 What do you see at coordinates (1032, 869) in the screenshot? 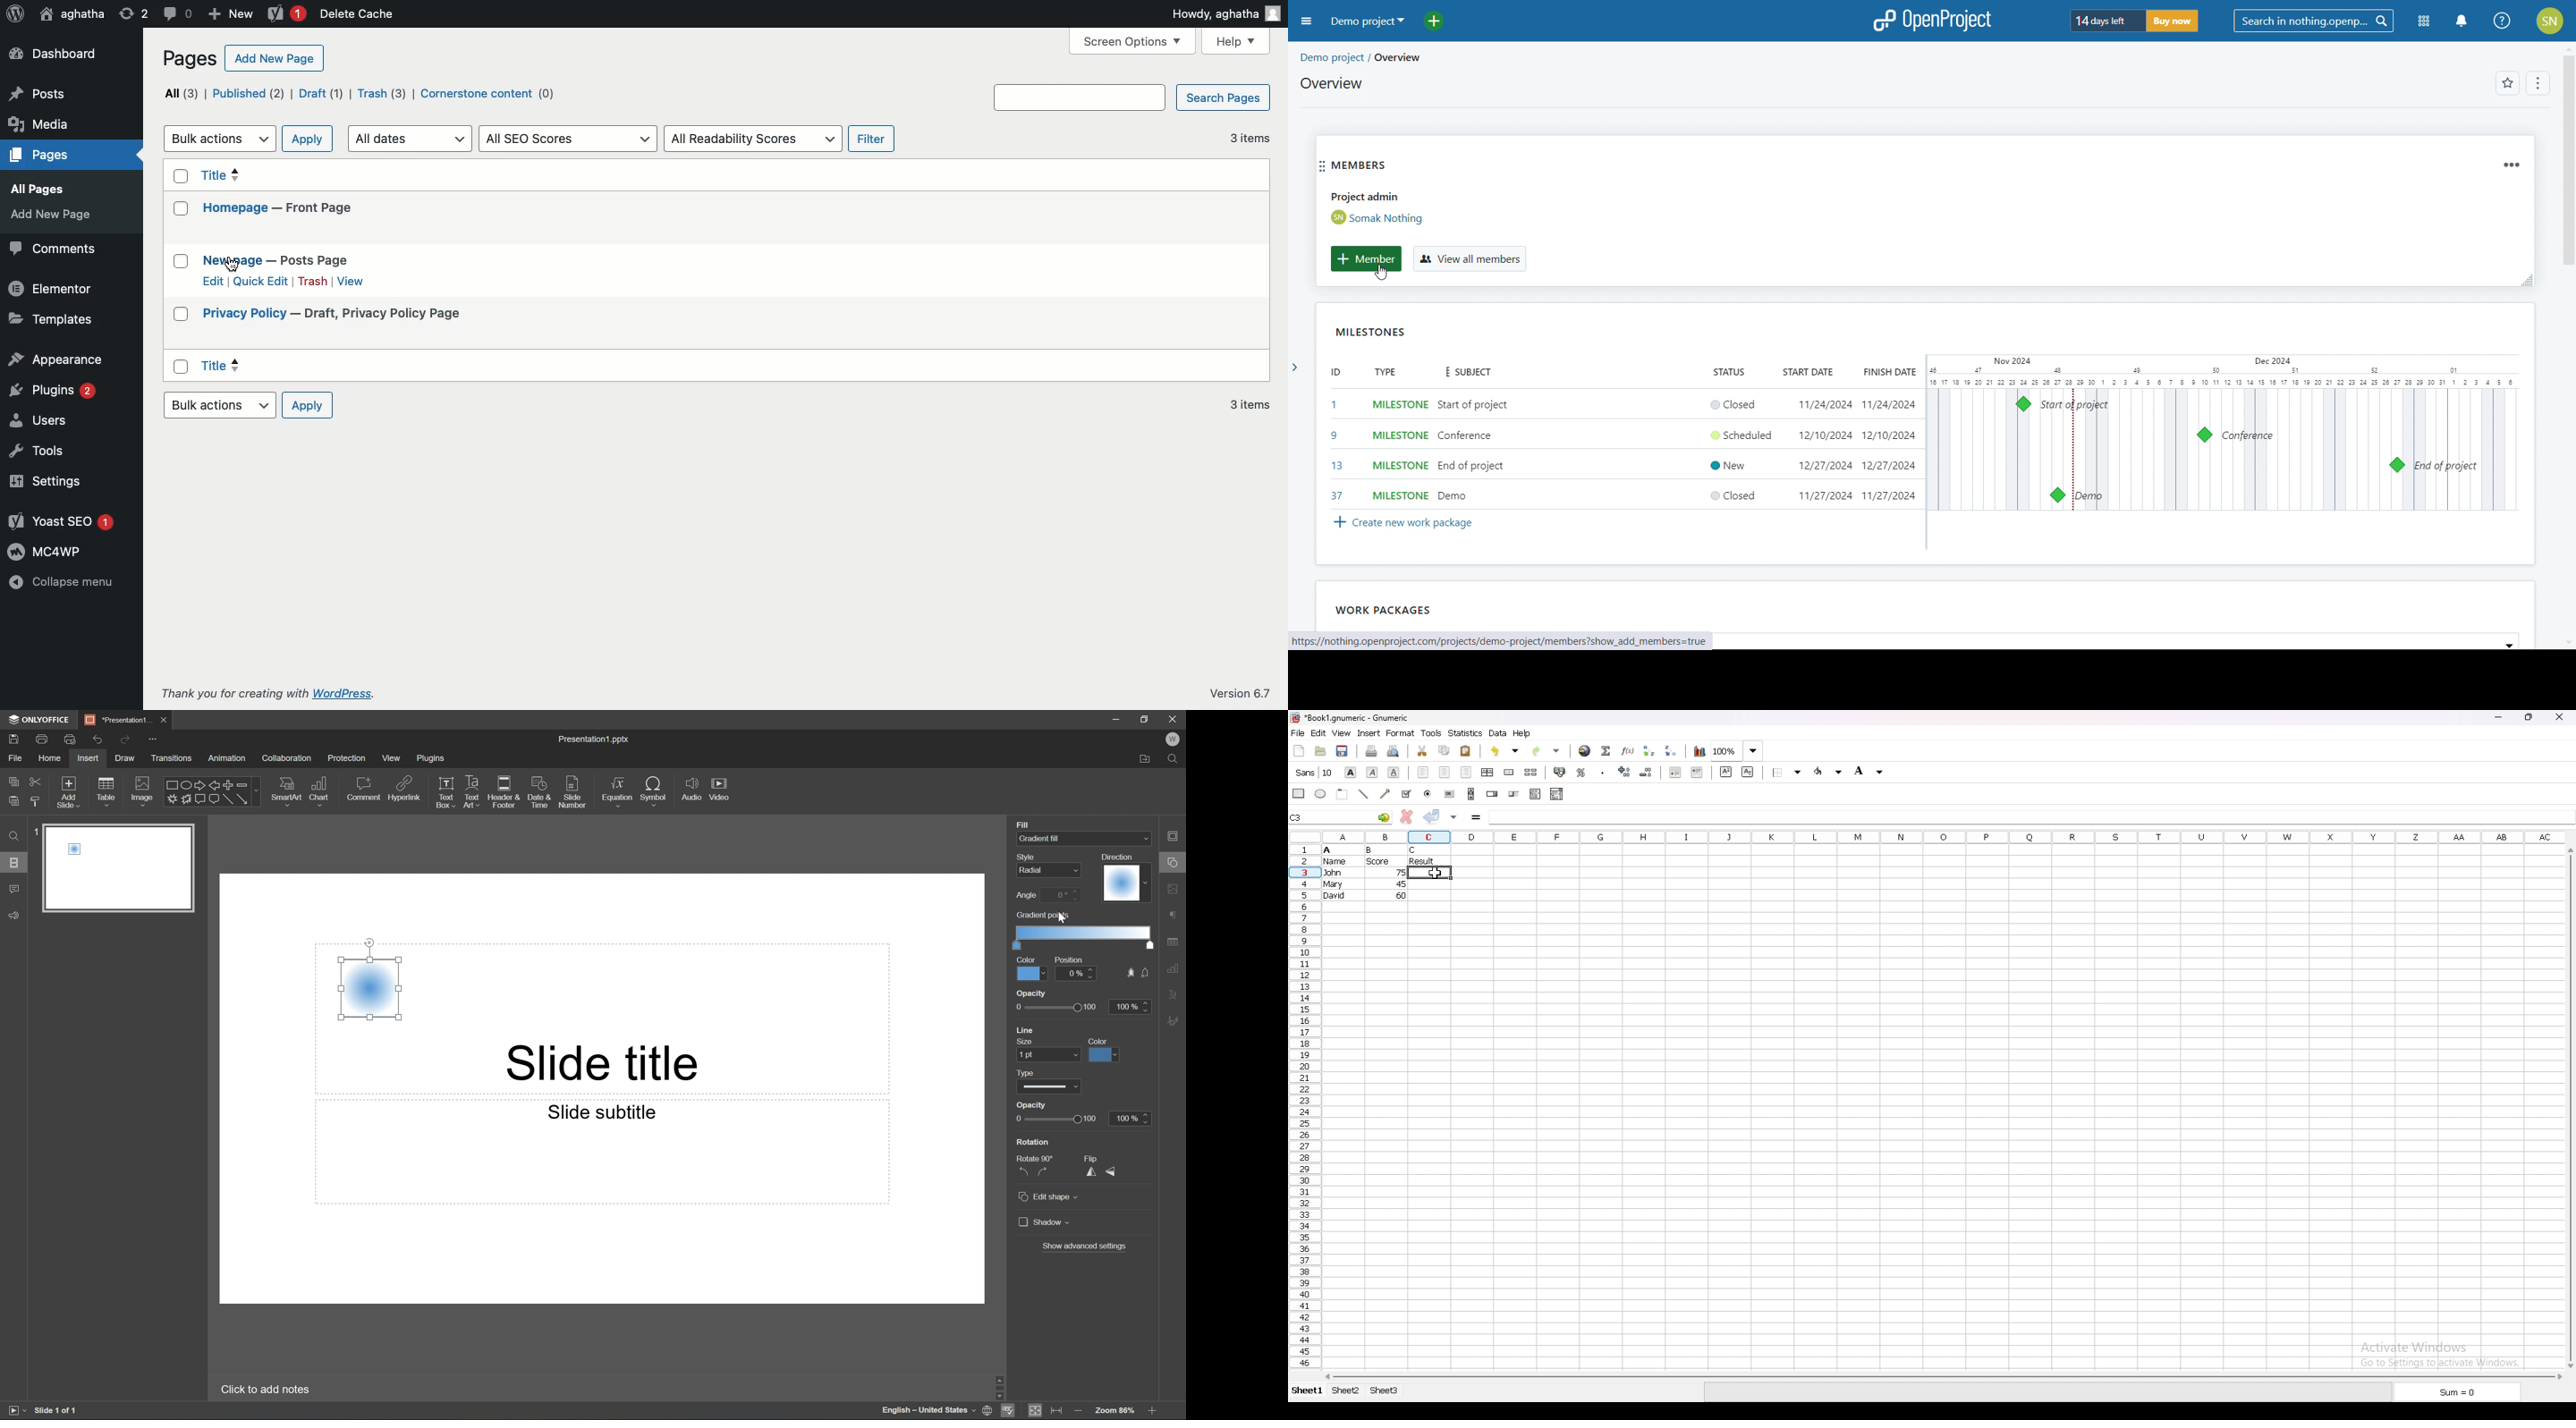
I see `Radial` at bounding box center [1032, 869].